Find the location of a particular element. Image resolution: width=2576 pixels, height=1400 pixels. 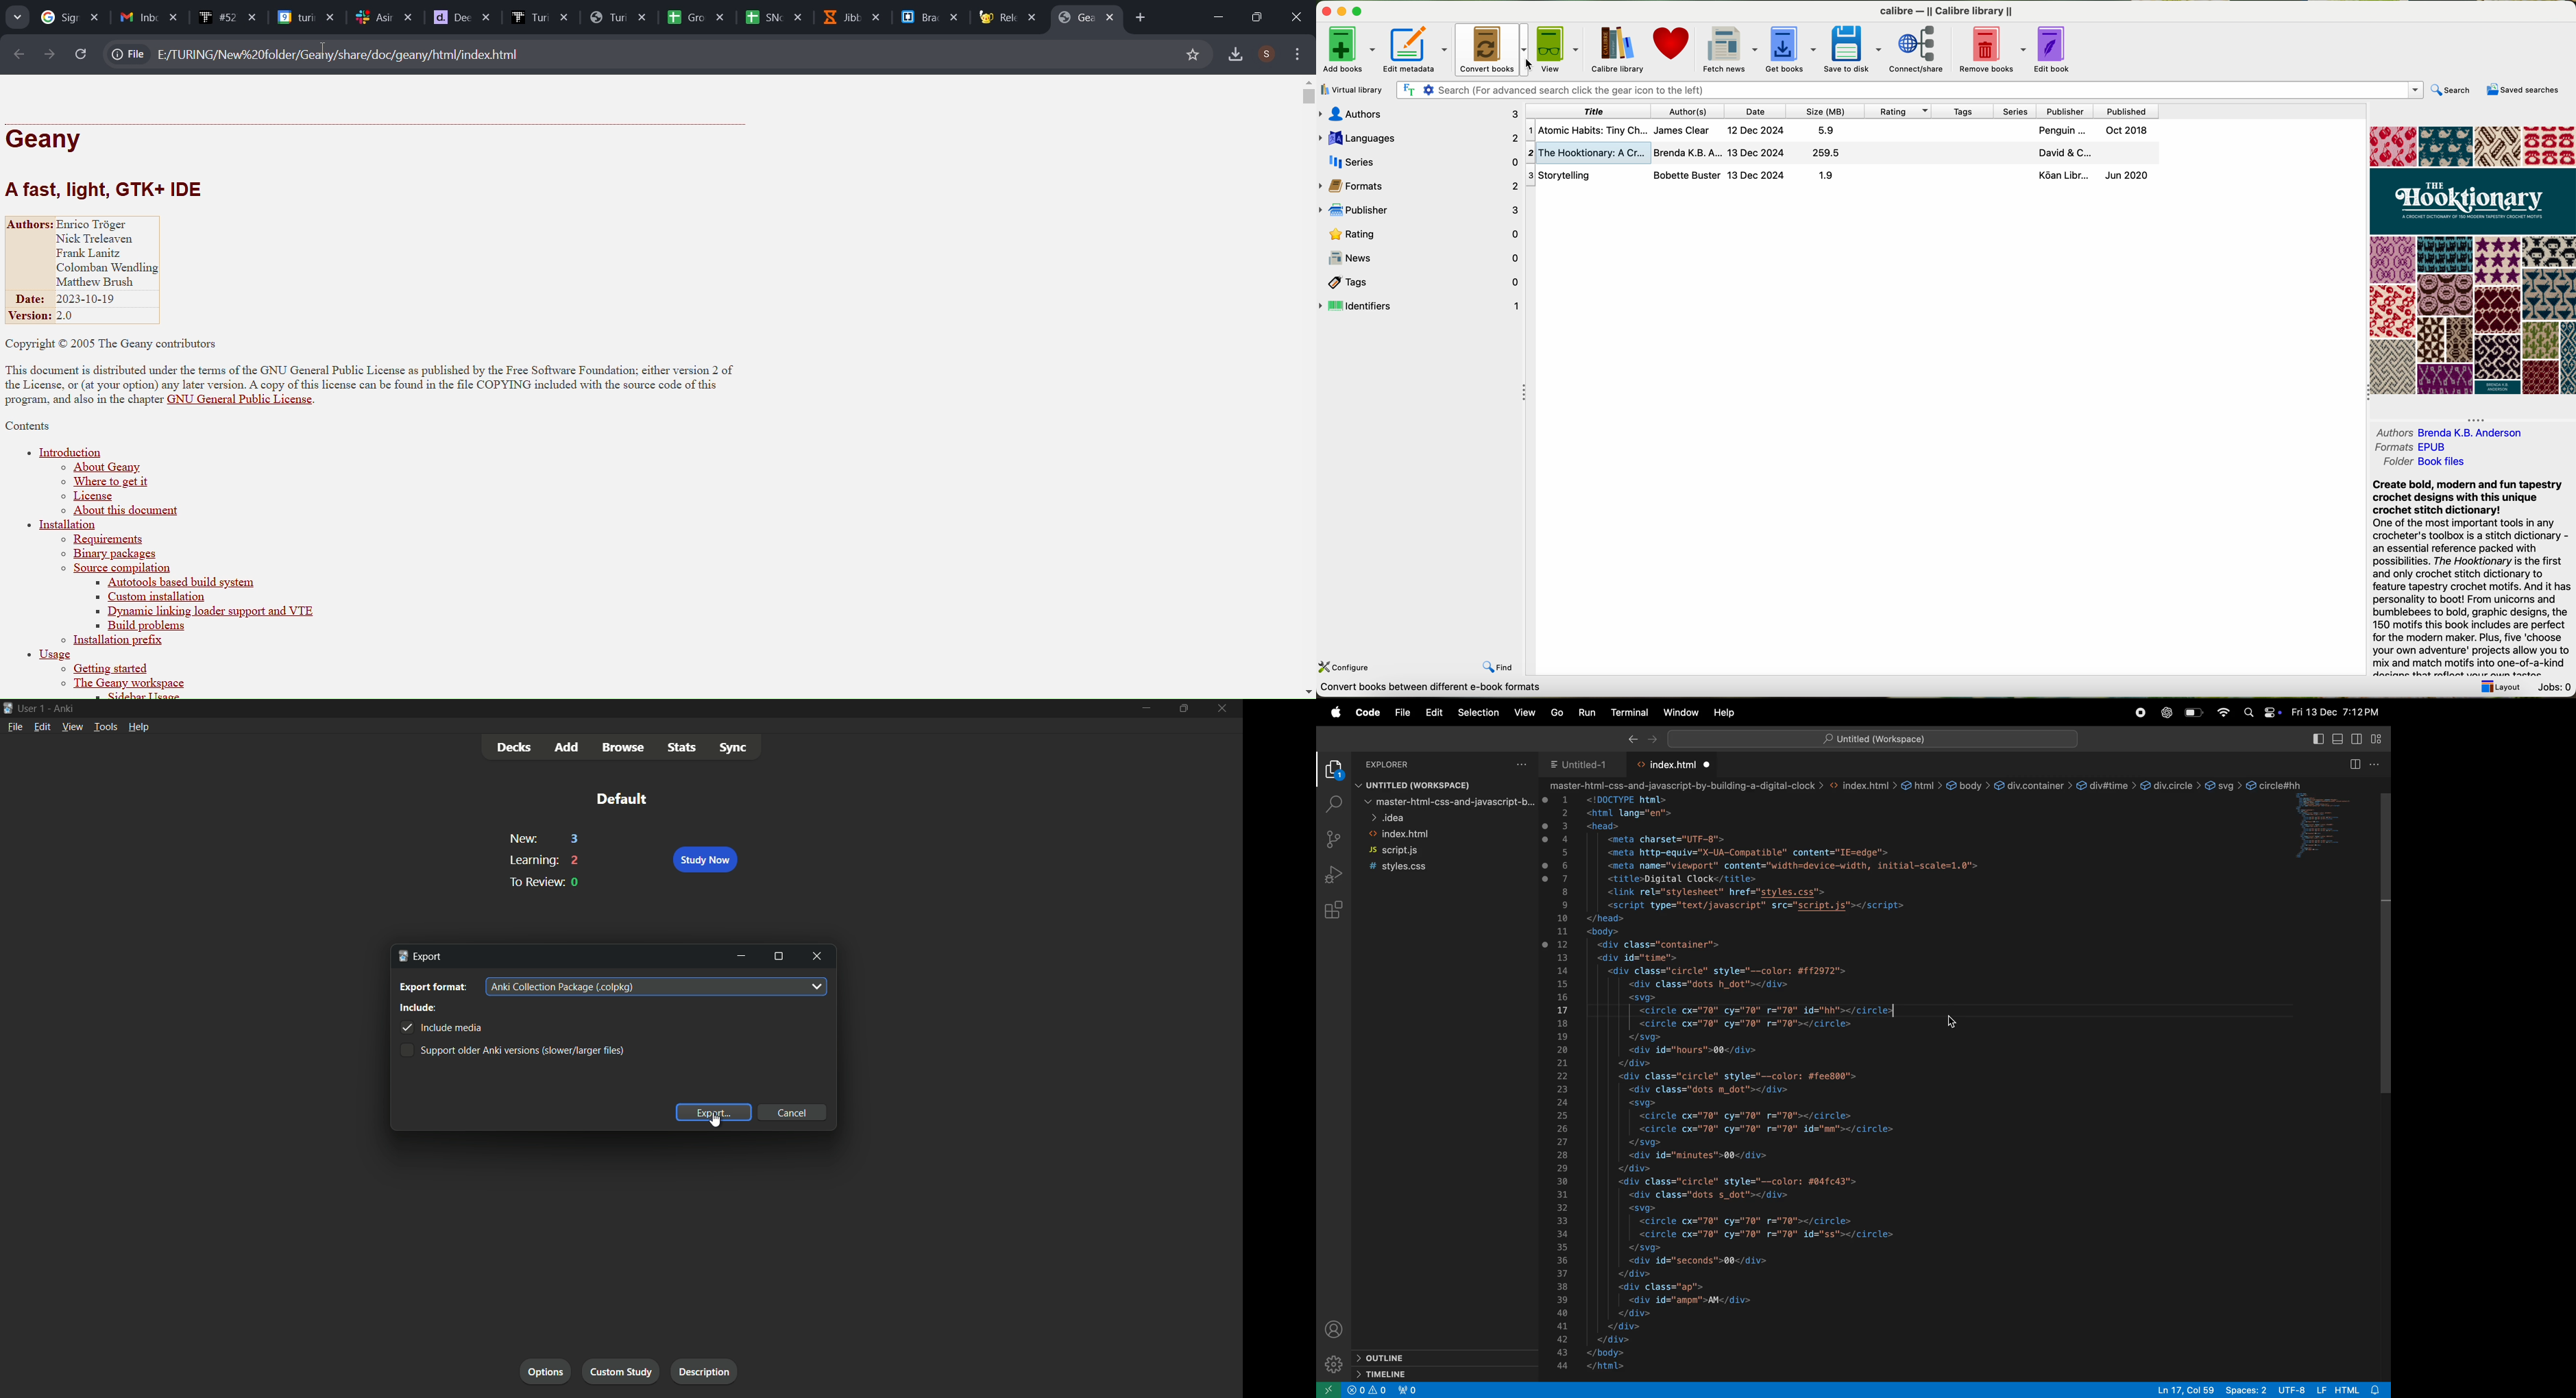

selection is located at coordinates (1478, 711).